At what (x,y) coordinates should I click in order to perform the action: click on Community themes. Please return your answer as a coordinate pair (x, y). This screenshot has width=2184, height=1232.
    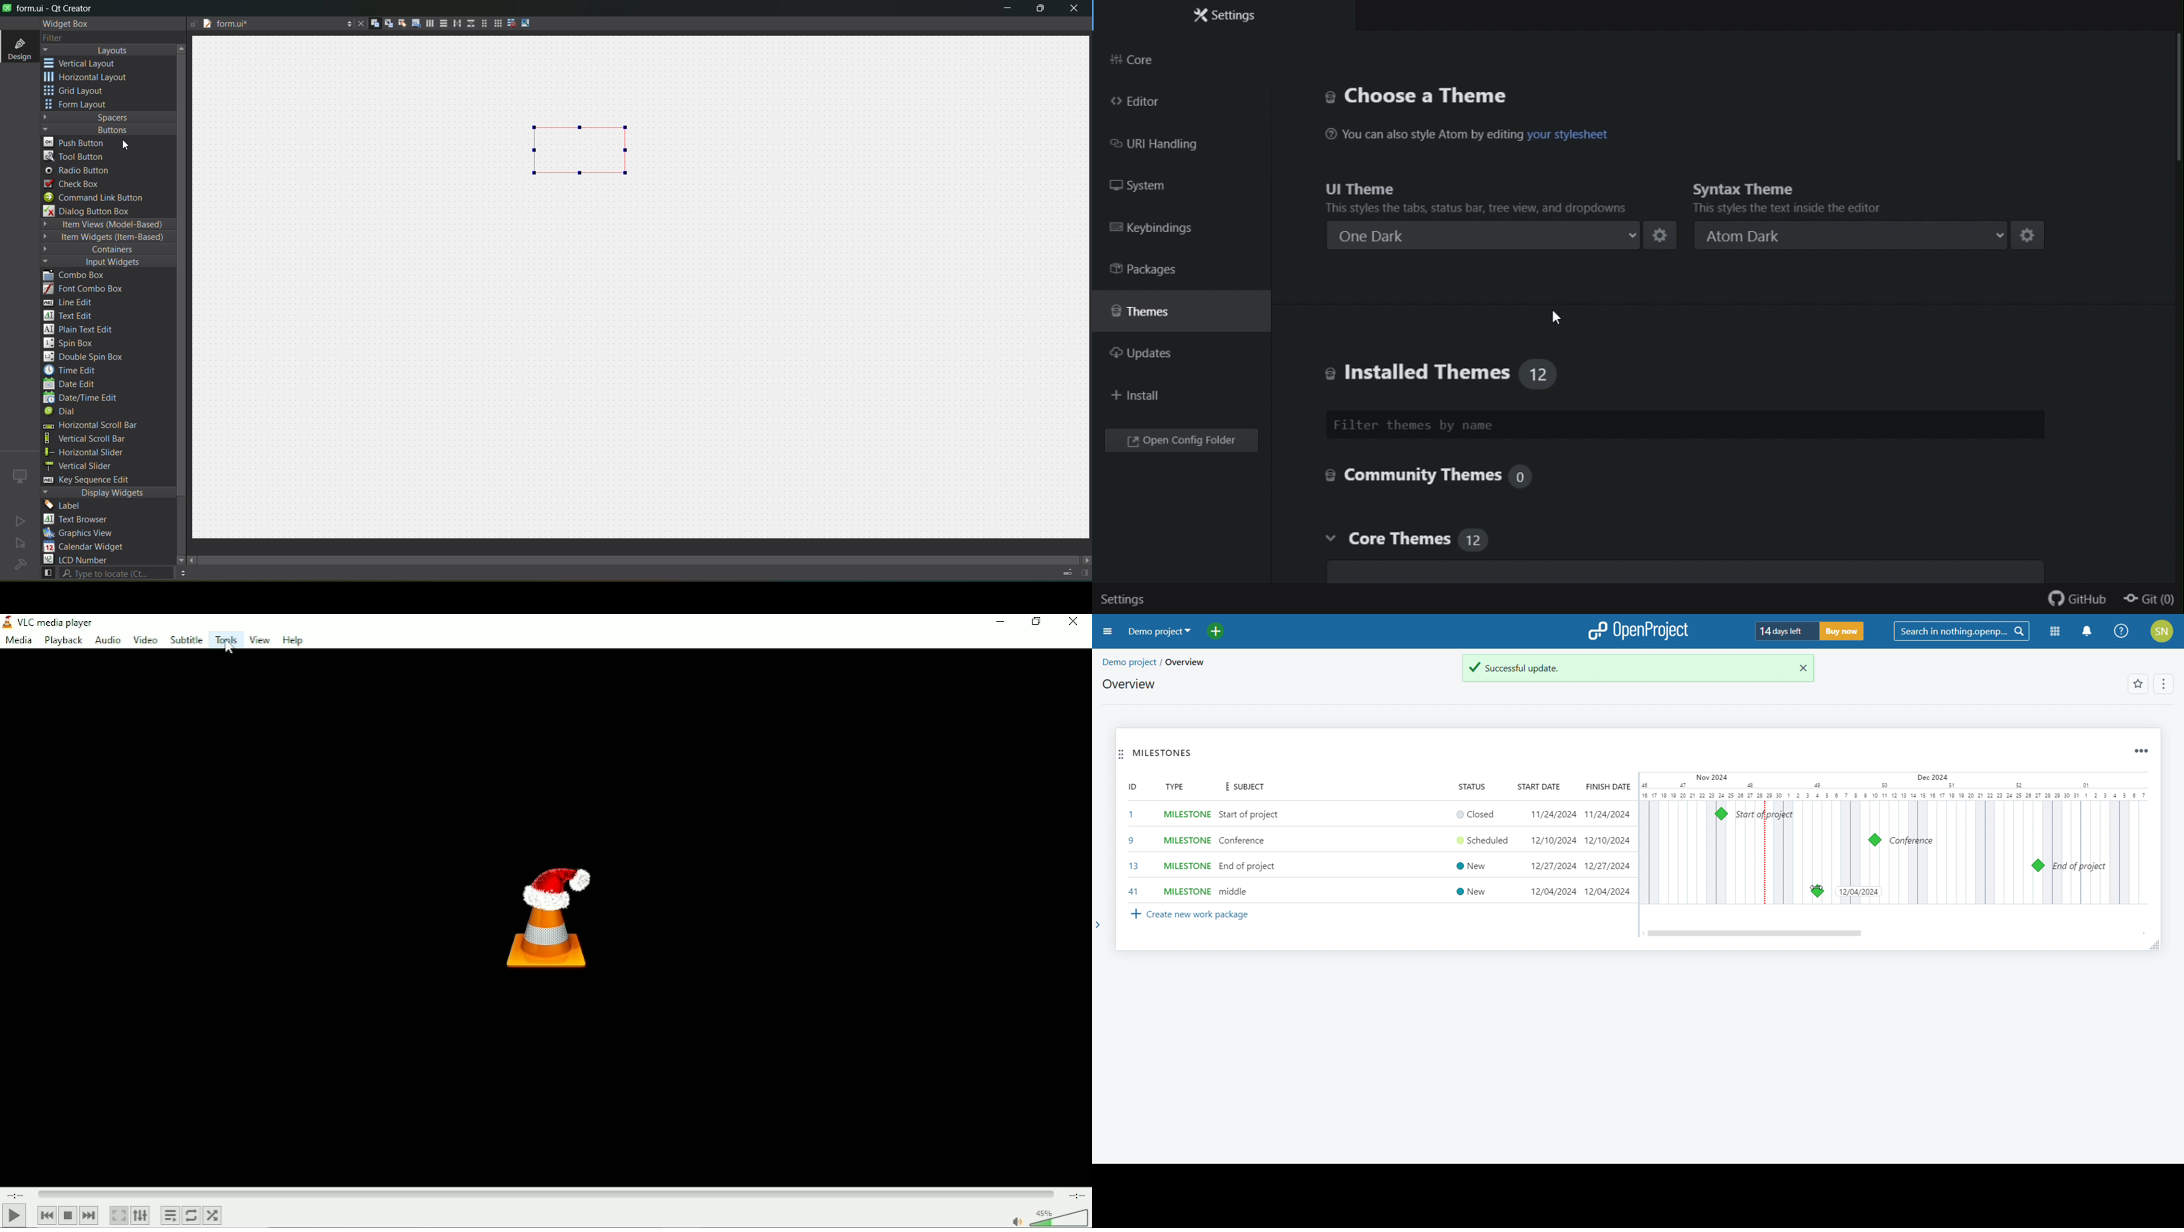
    Looking at the image, I should click on (1440, 478).